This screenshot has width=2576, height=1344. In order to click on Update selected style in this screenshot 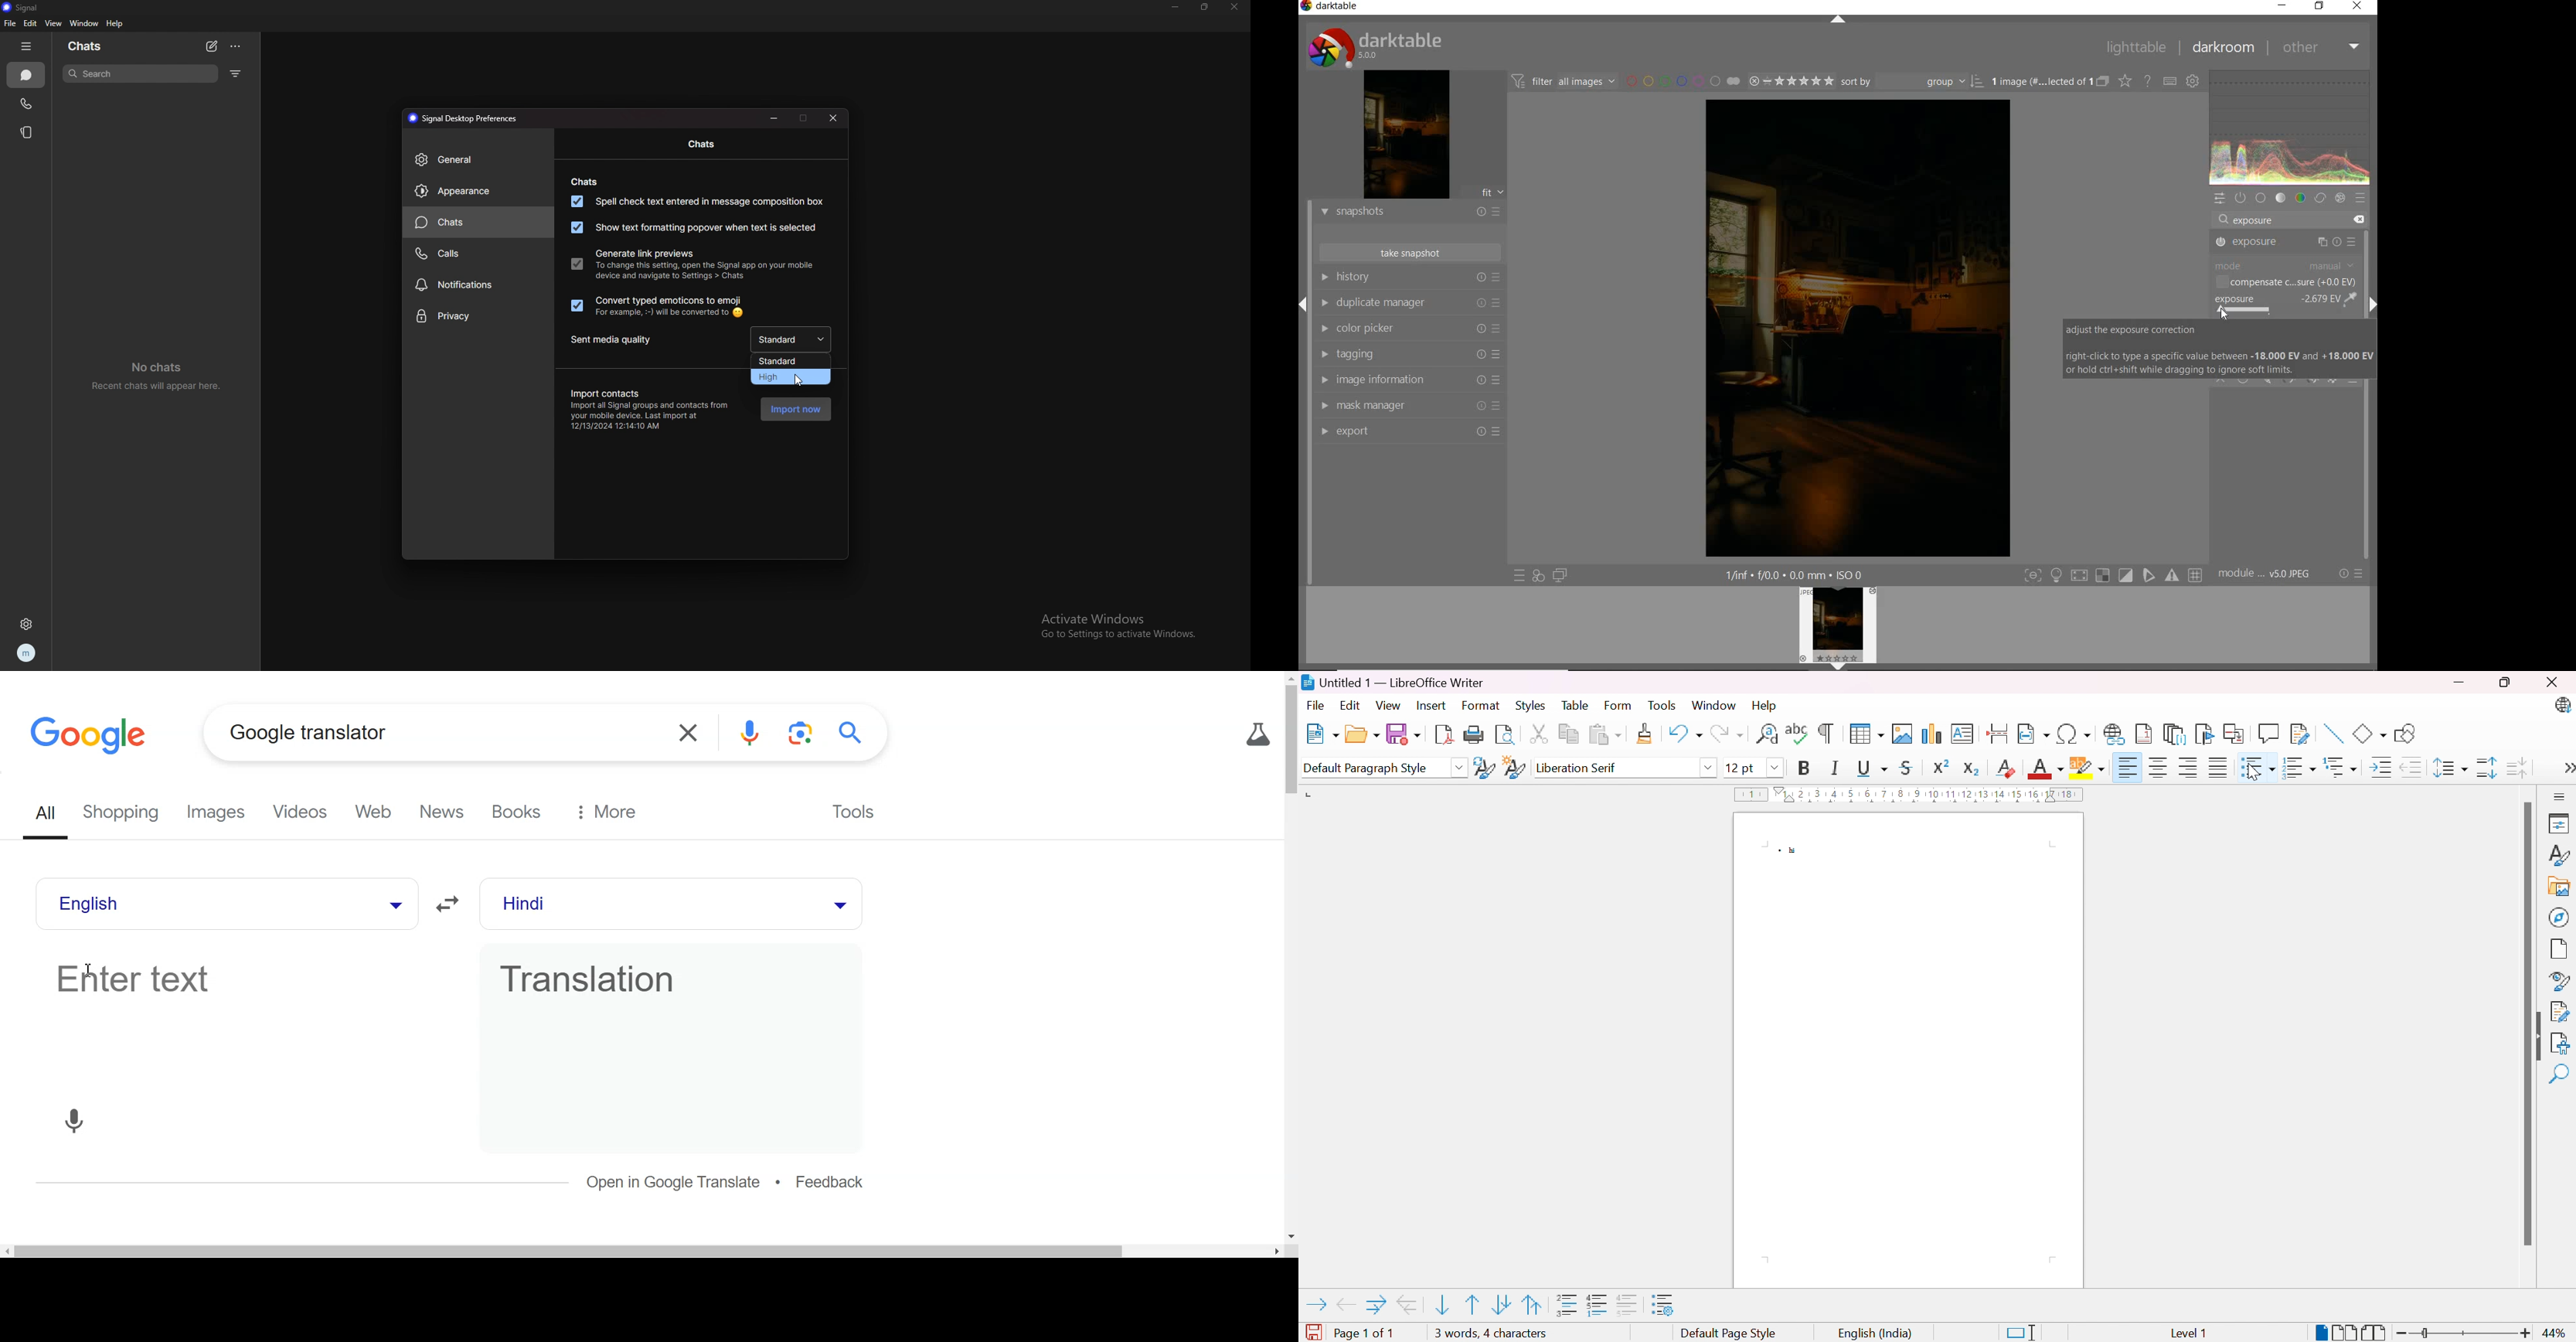, I will do `click(1485, 768)`.